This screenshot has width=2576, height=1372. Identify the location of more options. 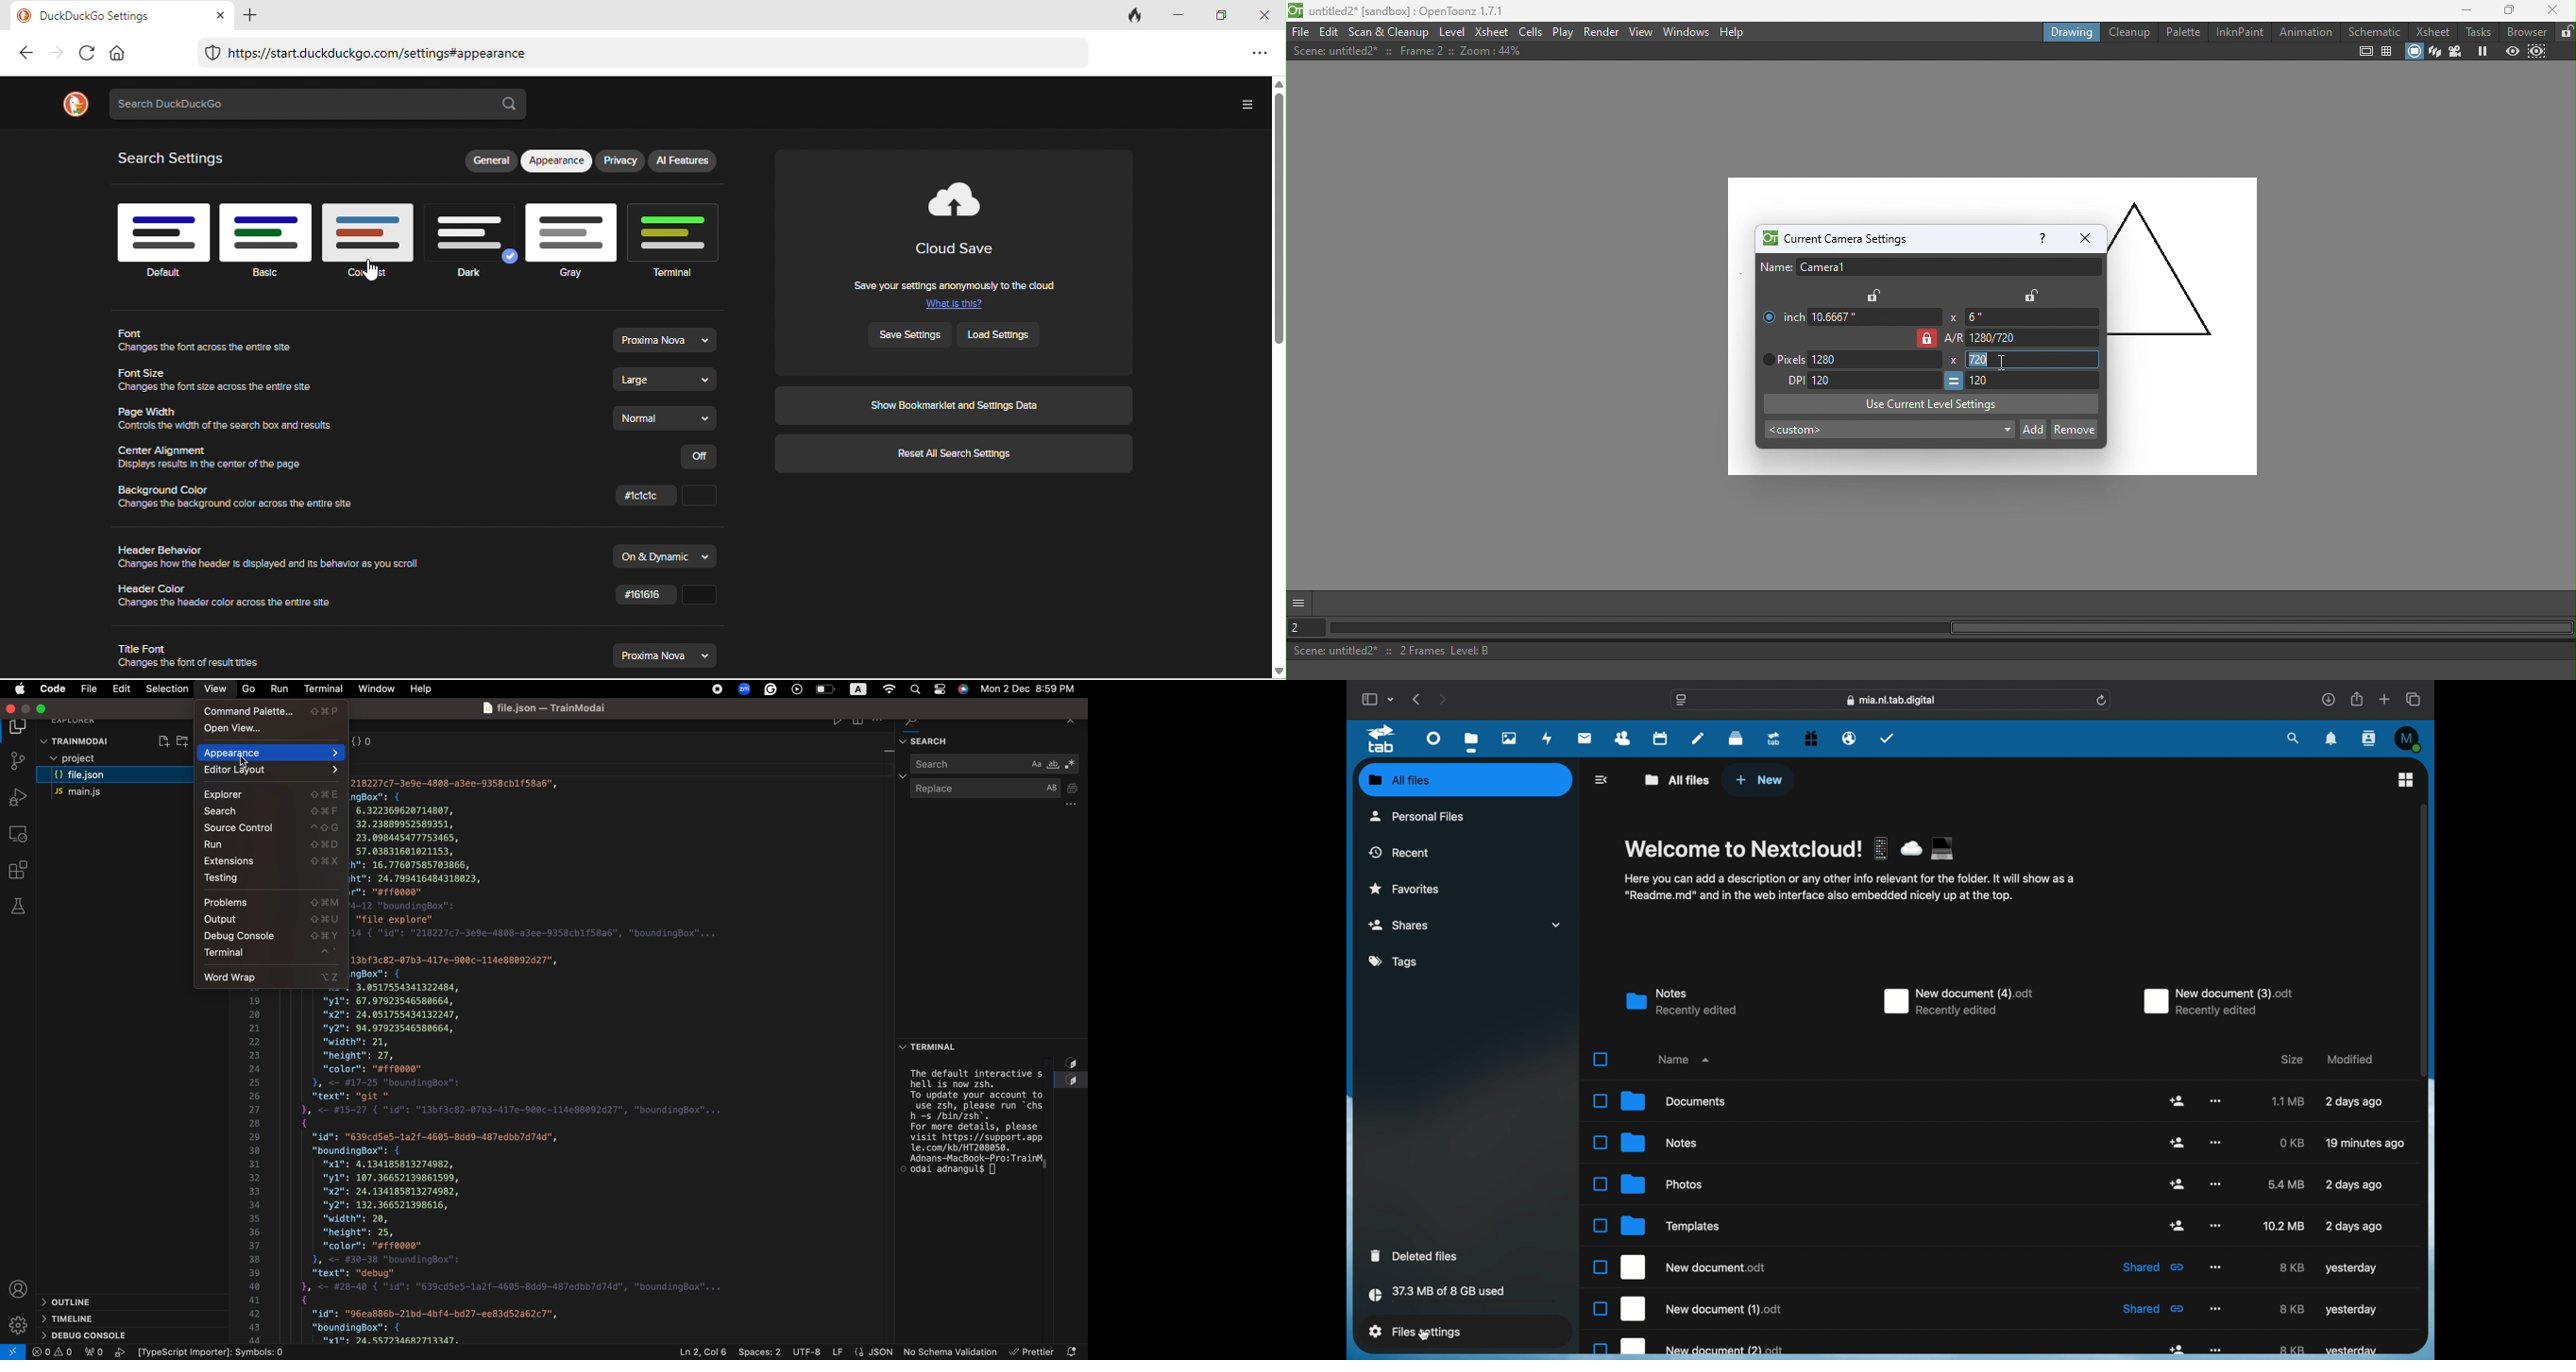
(2215, 1225).